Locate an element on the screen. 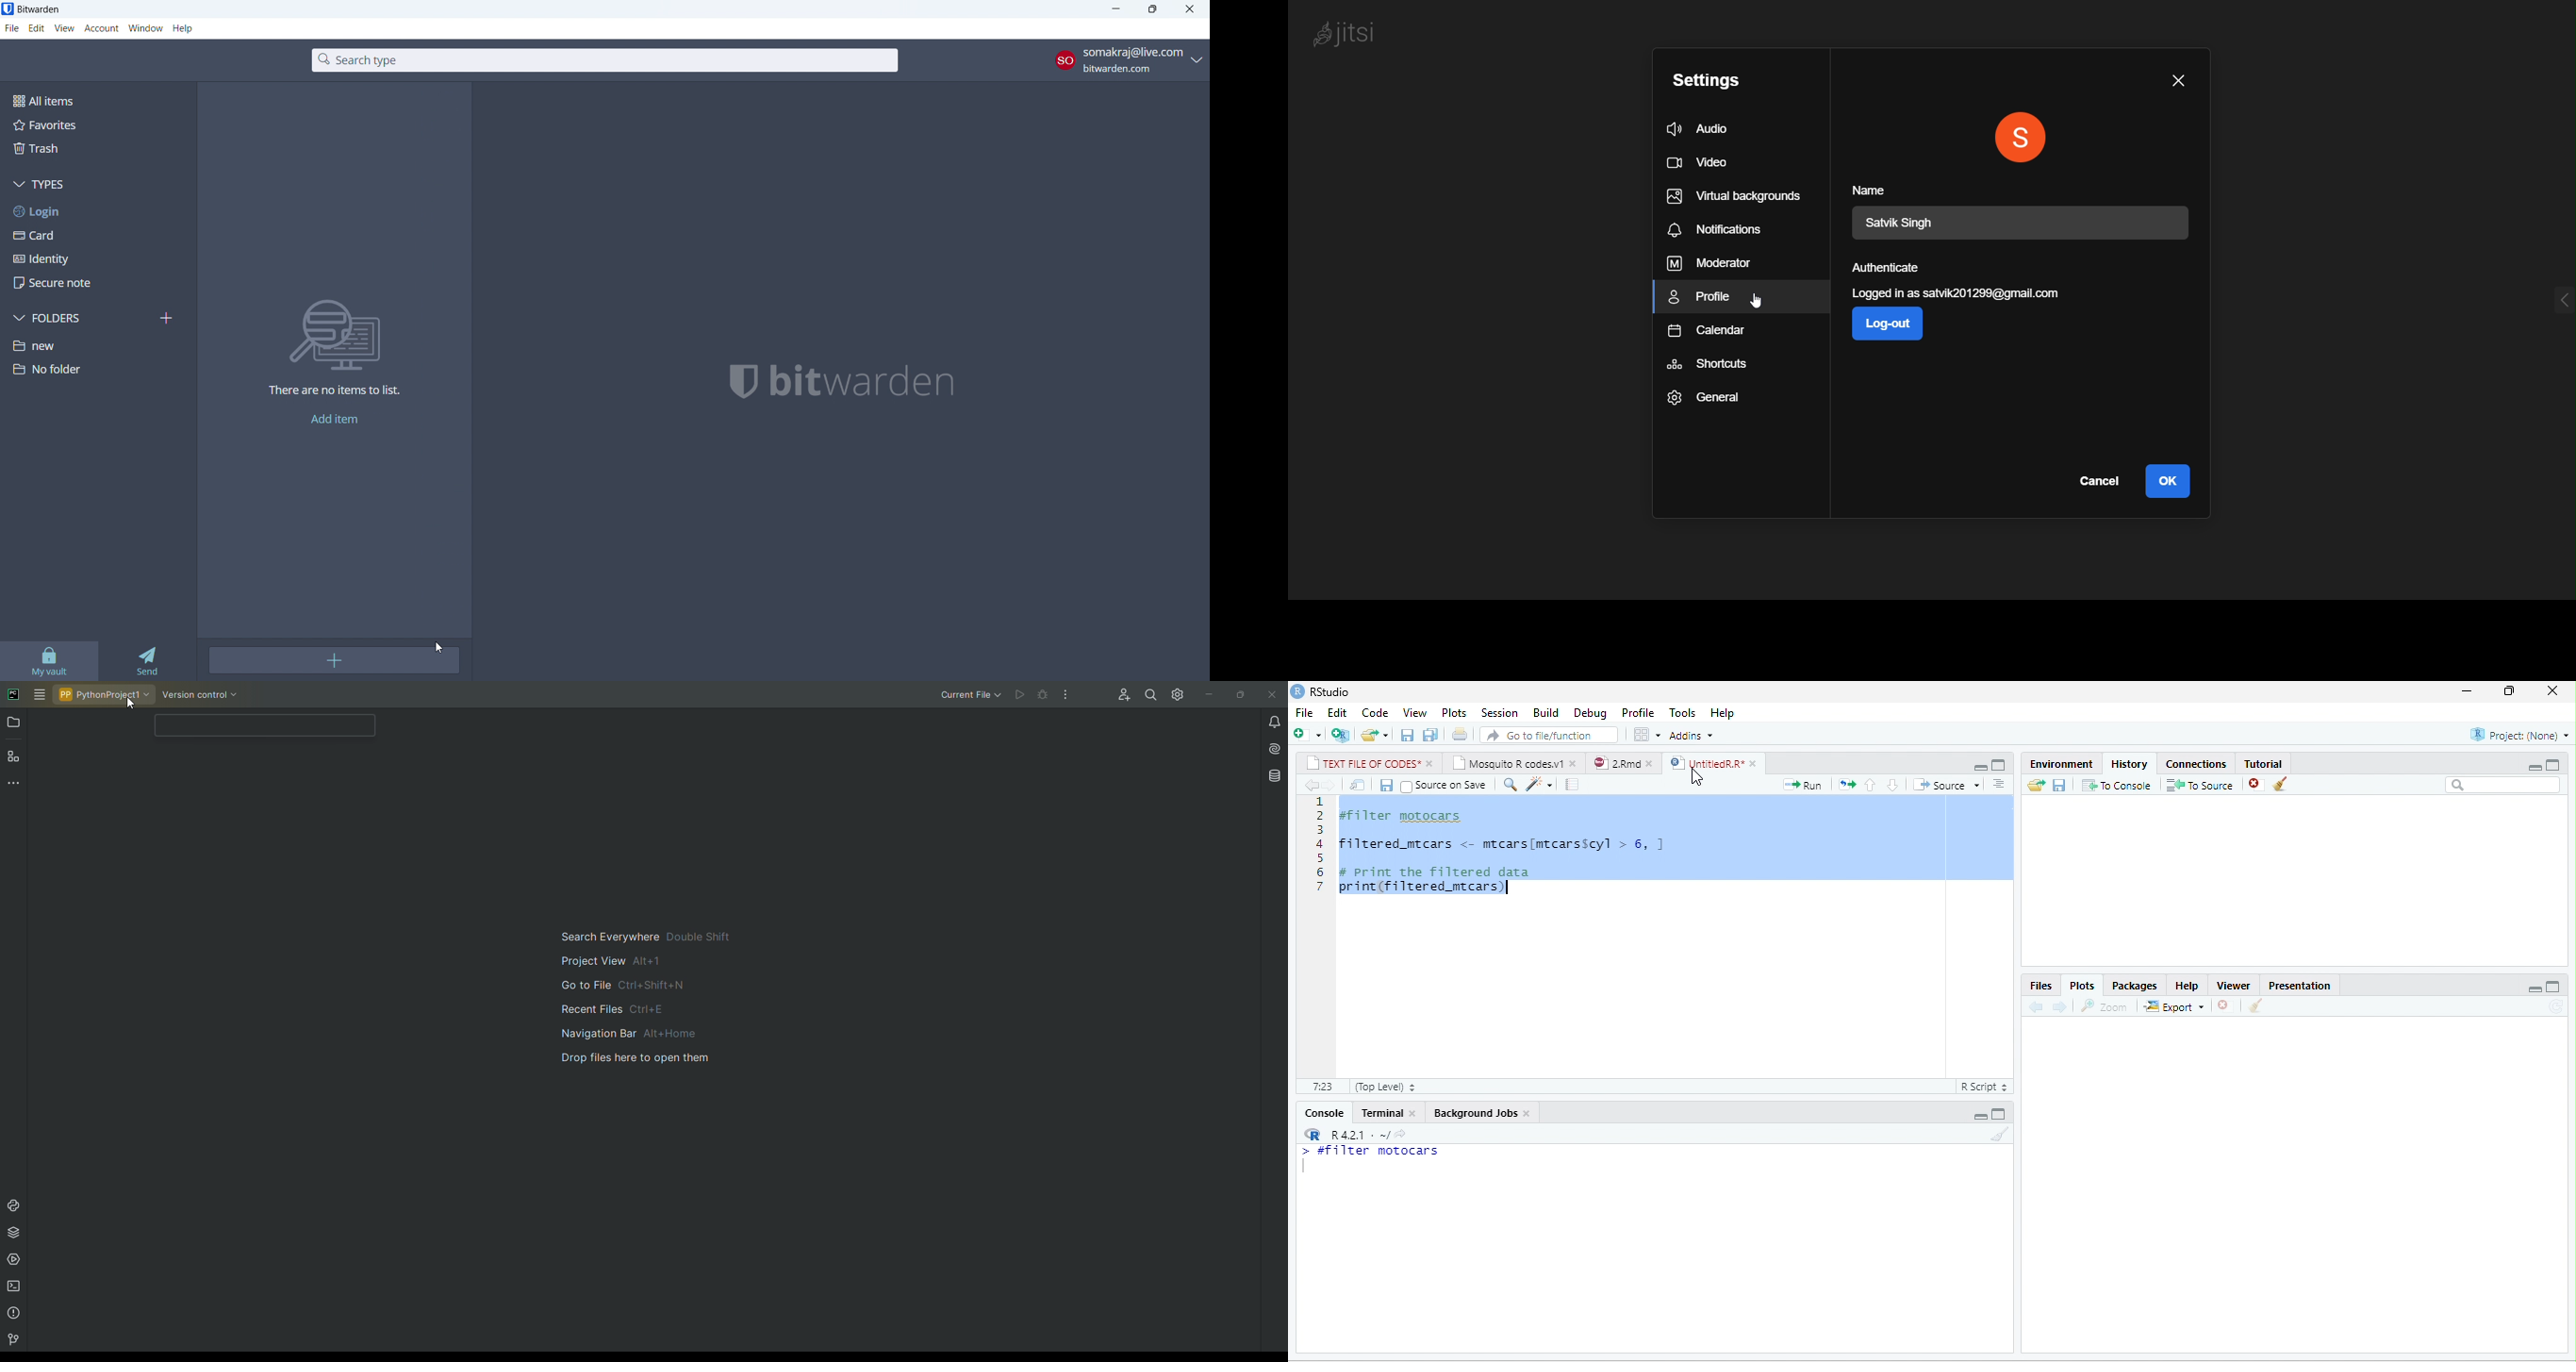 The image size is (2576, 1372). clear is located at coordinates (2281, 783).